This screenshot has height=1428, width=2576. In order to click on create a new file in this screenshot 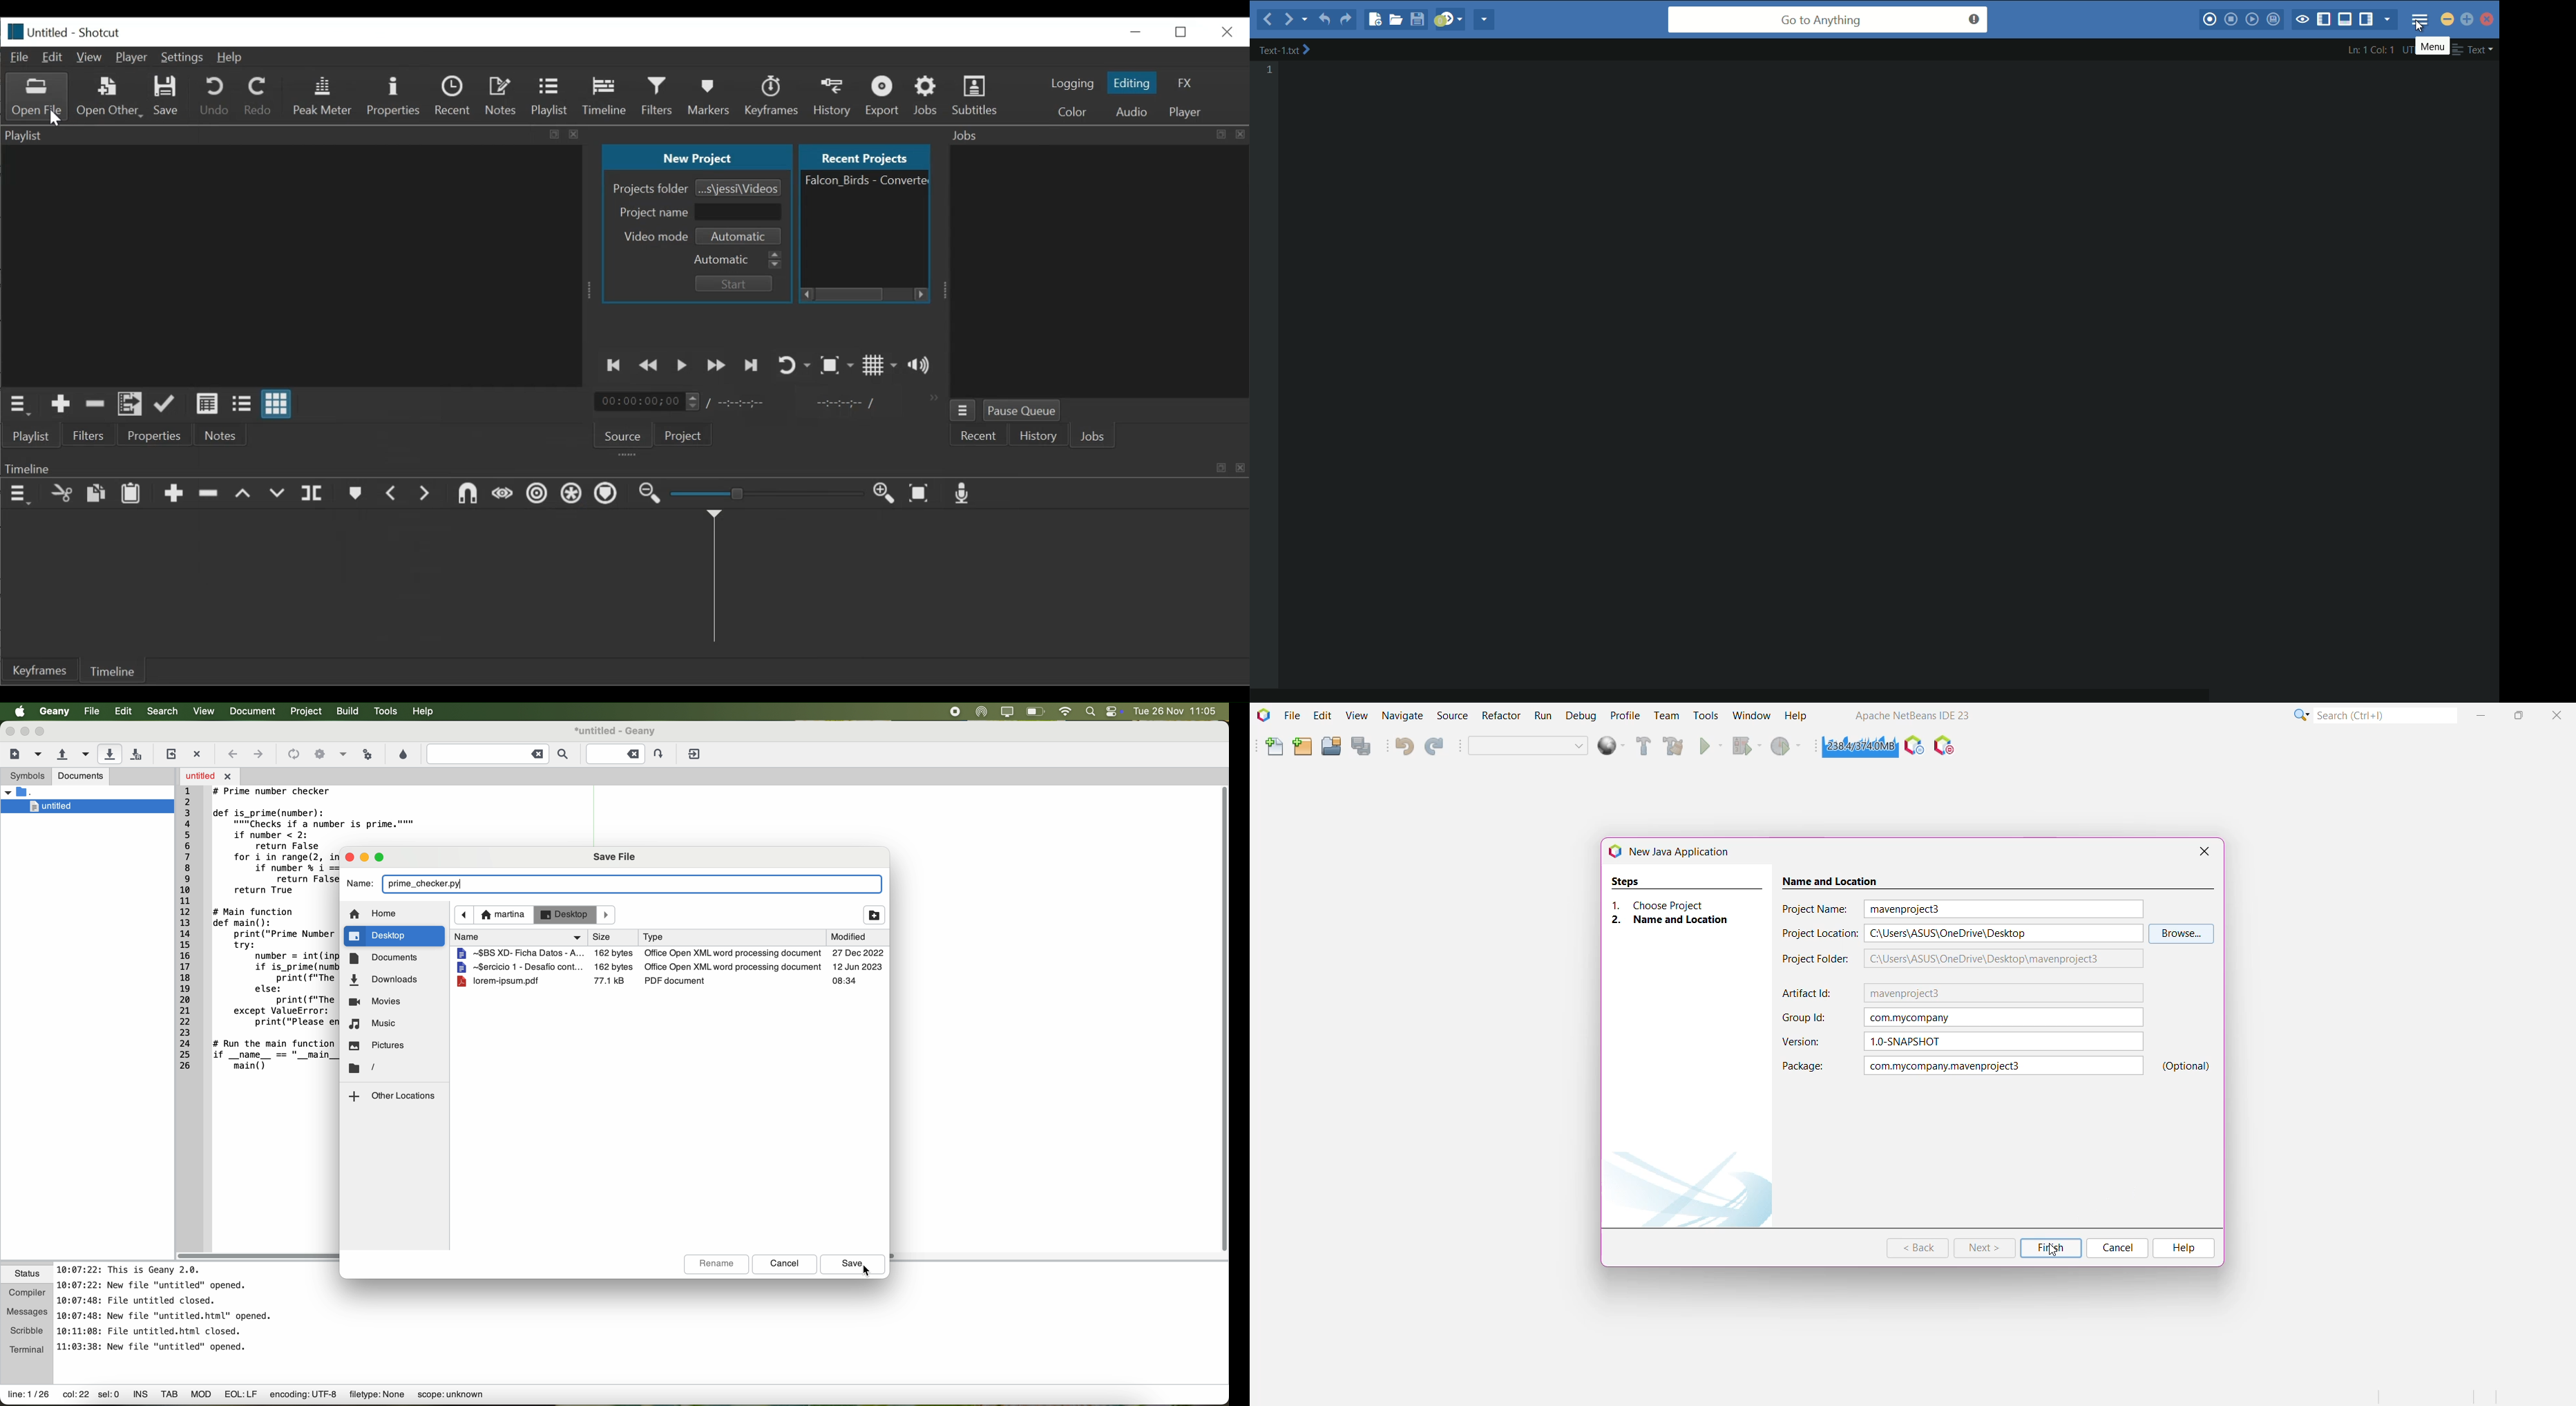, I will do `click(15, 754)`.